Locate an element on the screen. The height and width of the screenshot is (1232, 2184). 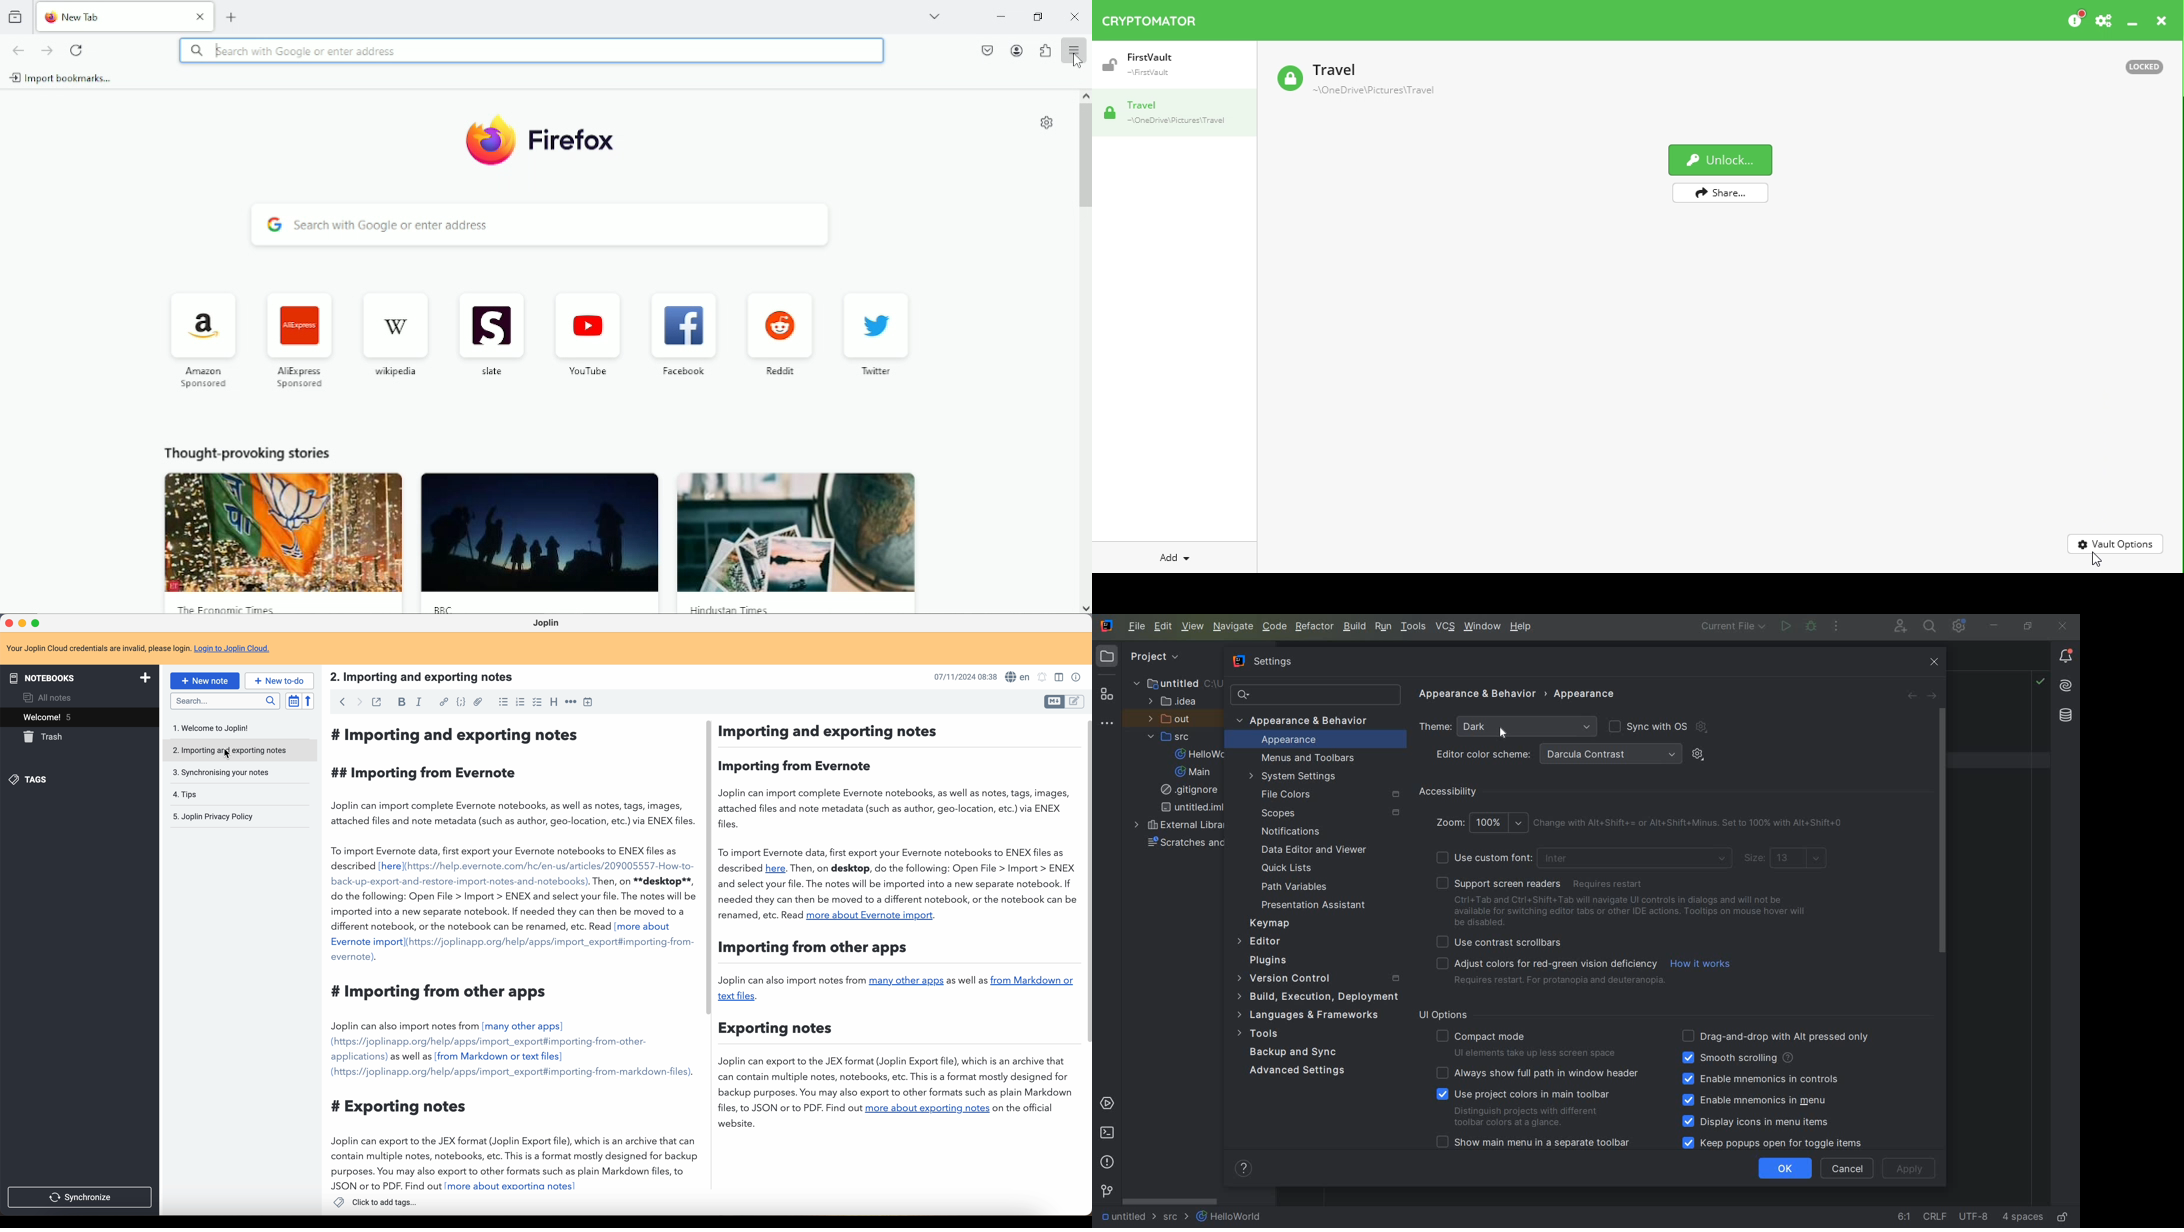
new note is located at coordinates (205, 680).